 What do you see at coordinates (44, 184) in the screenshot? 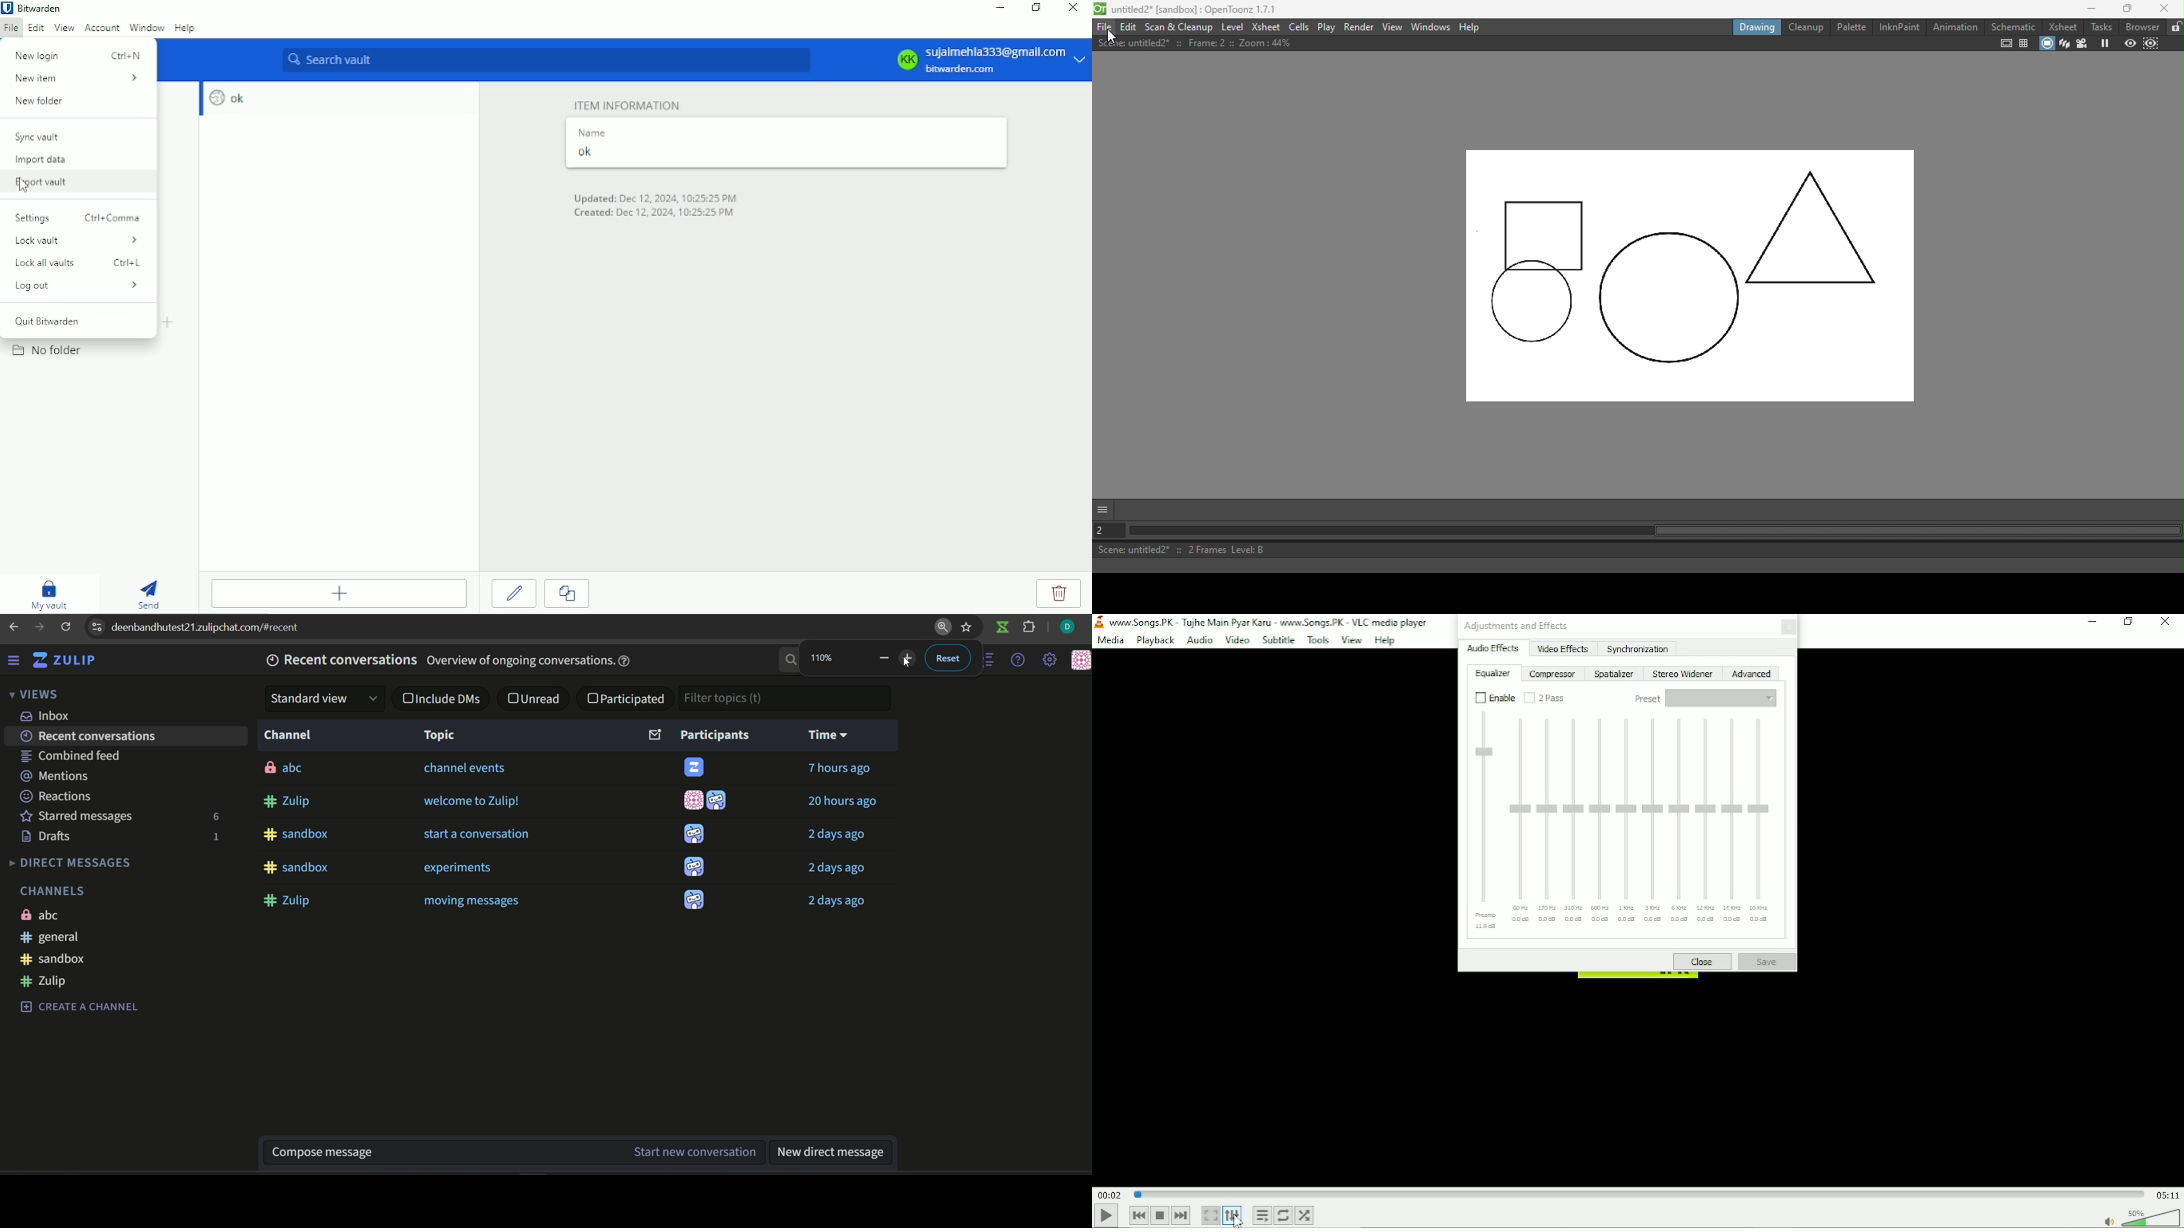
I see `Export vault` at bounding box center [44, 184].